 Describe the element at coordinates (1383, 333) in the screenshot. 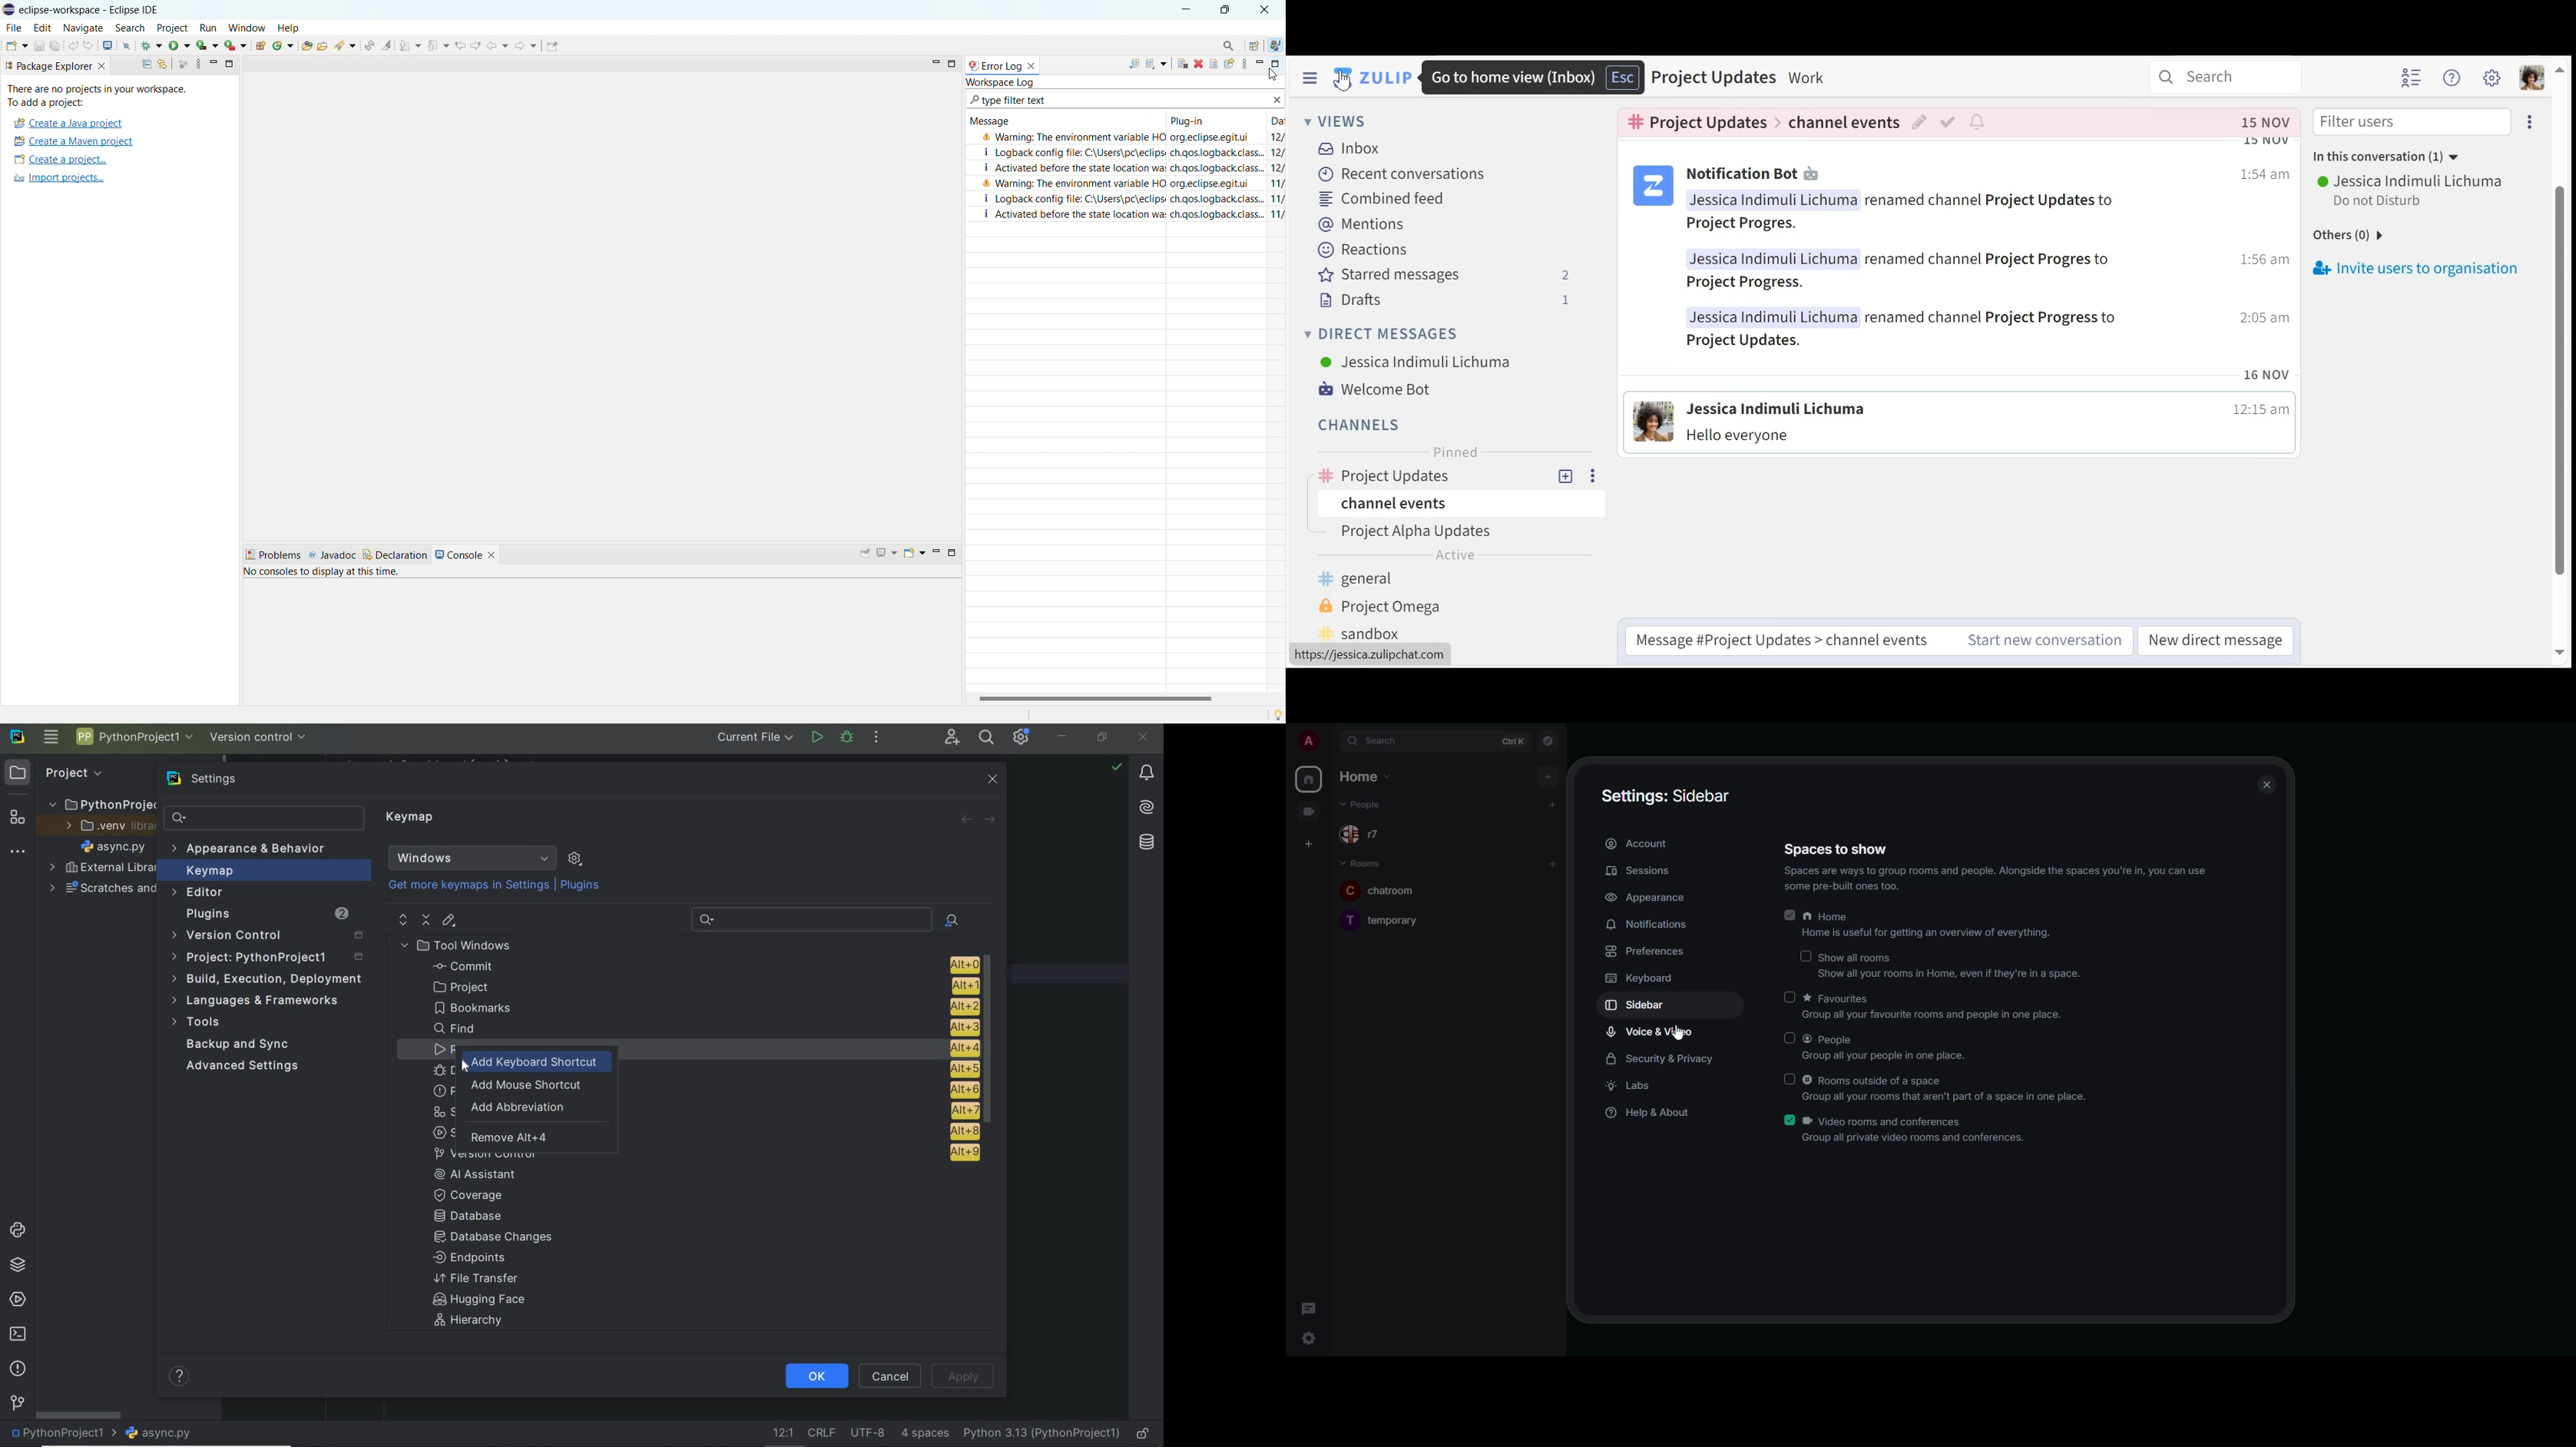

I see `Direct Messages` at that location.